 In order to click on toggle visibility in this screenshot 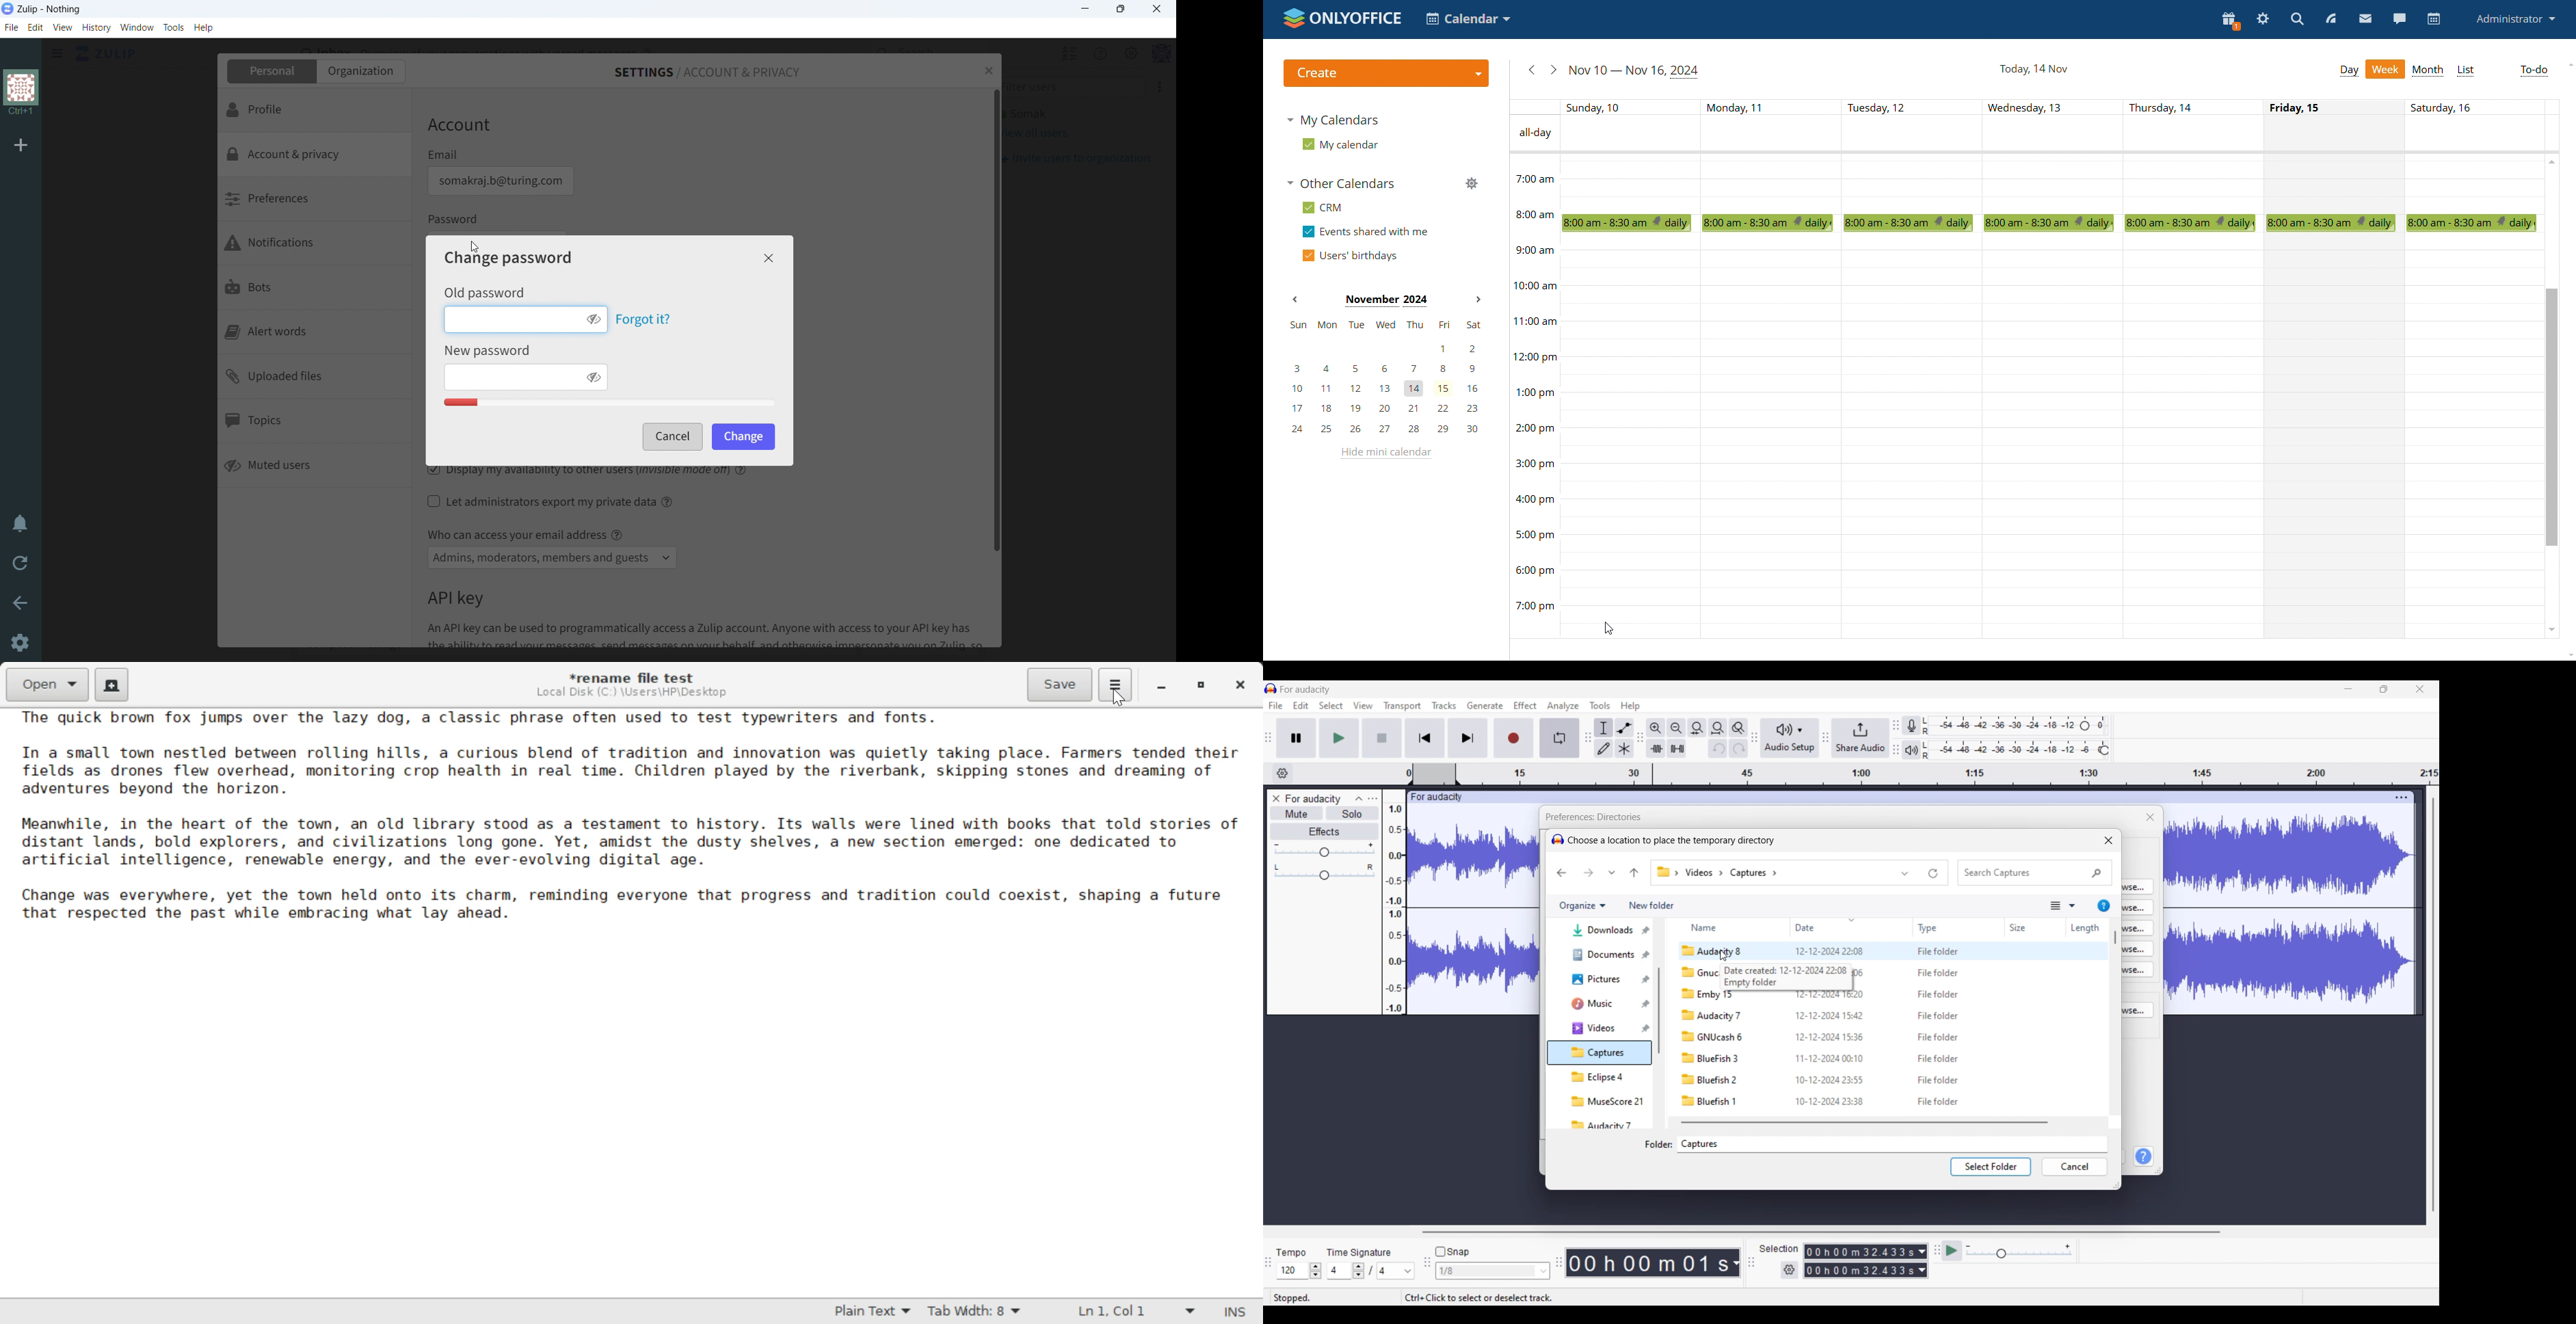, I will do `click(593, 376)`.